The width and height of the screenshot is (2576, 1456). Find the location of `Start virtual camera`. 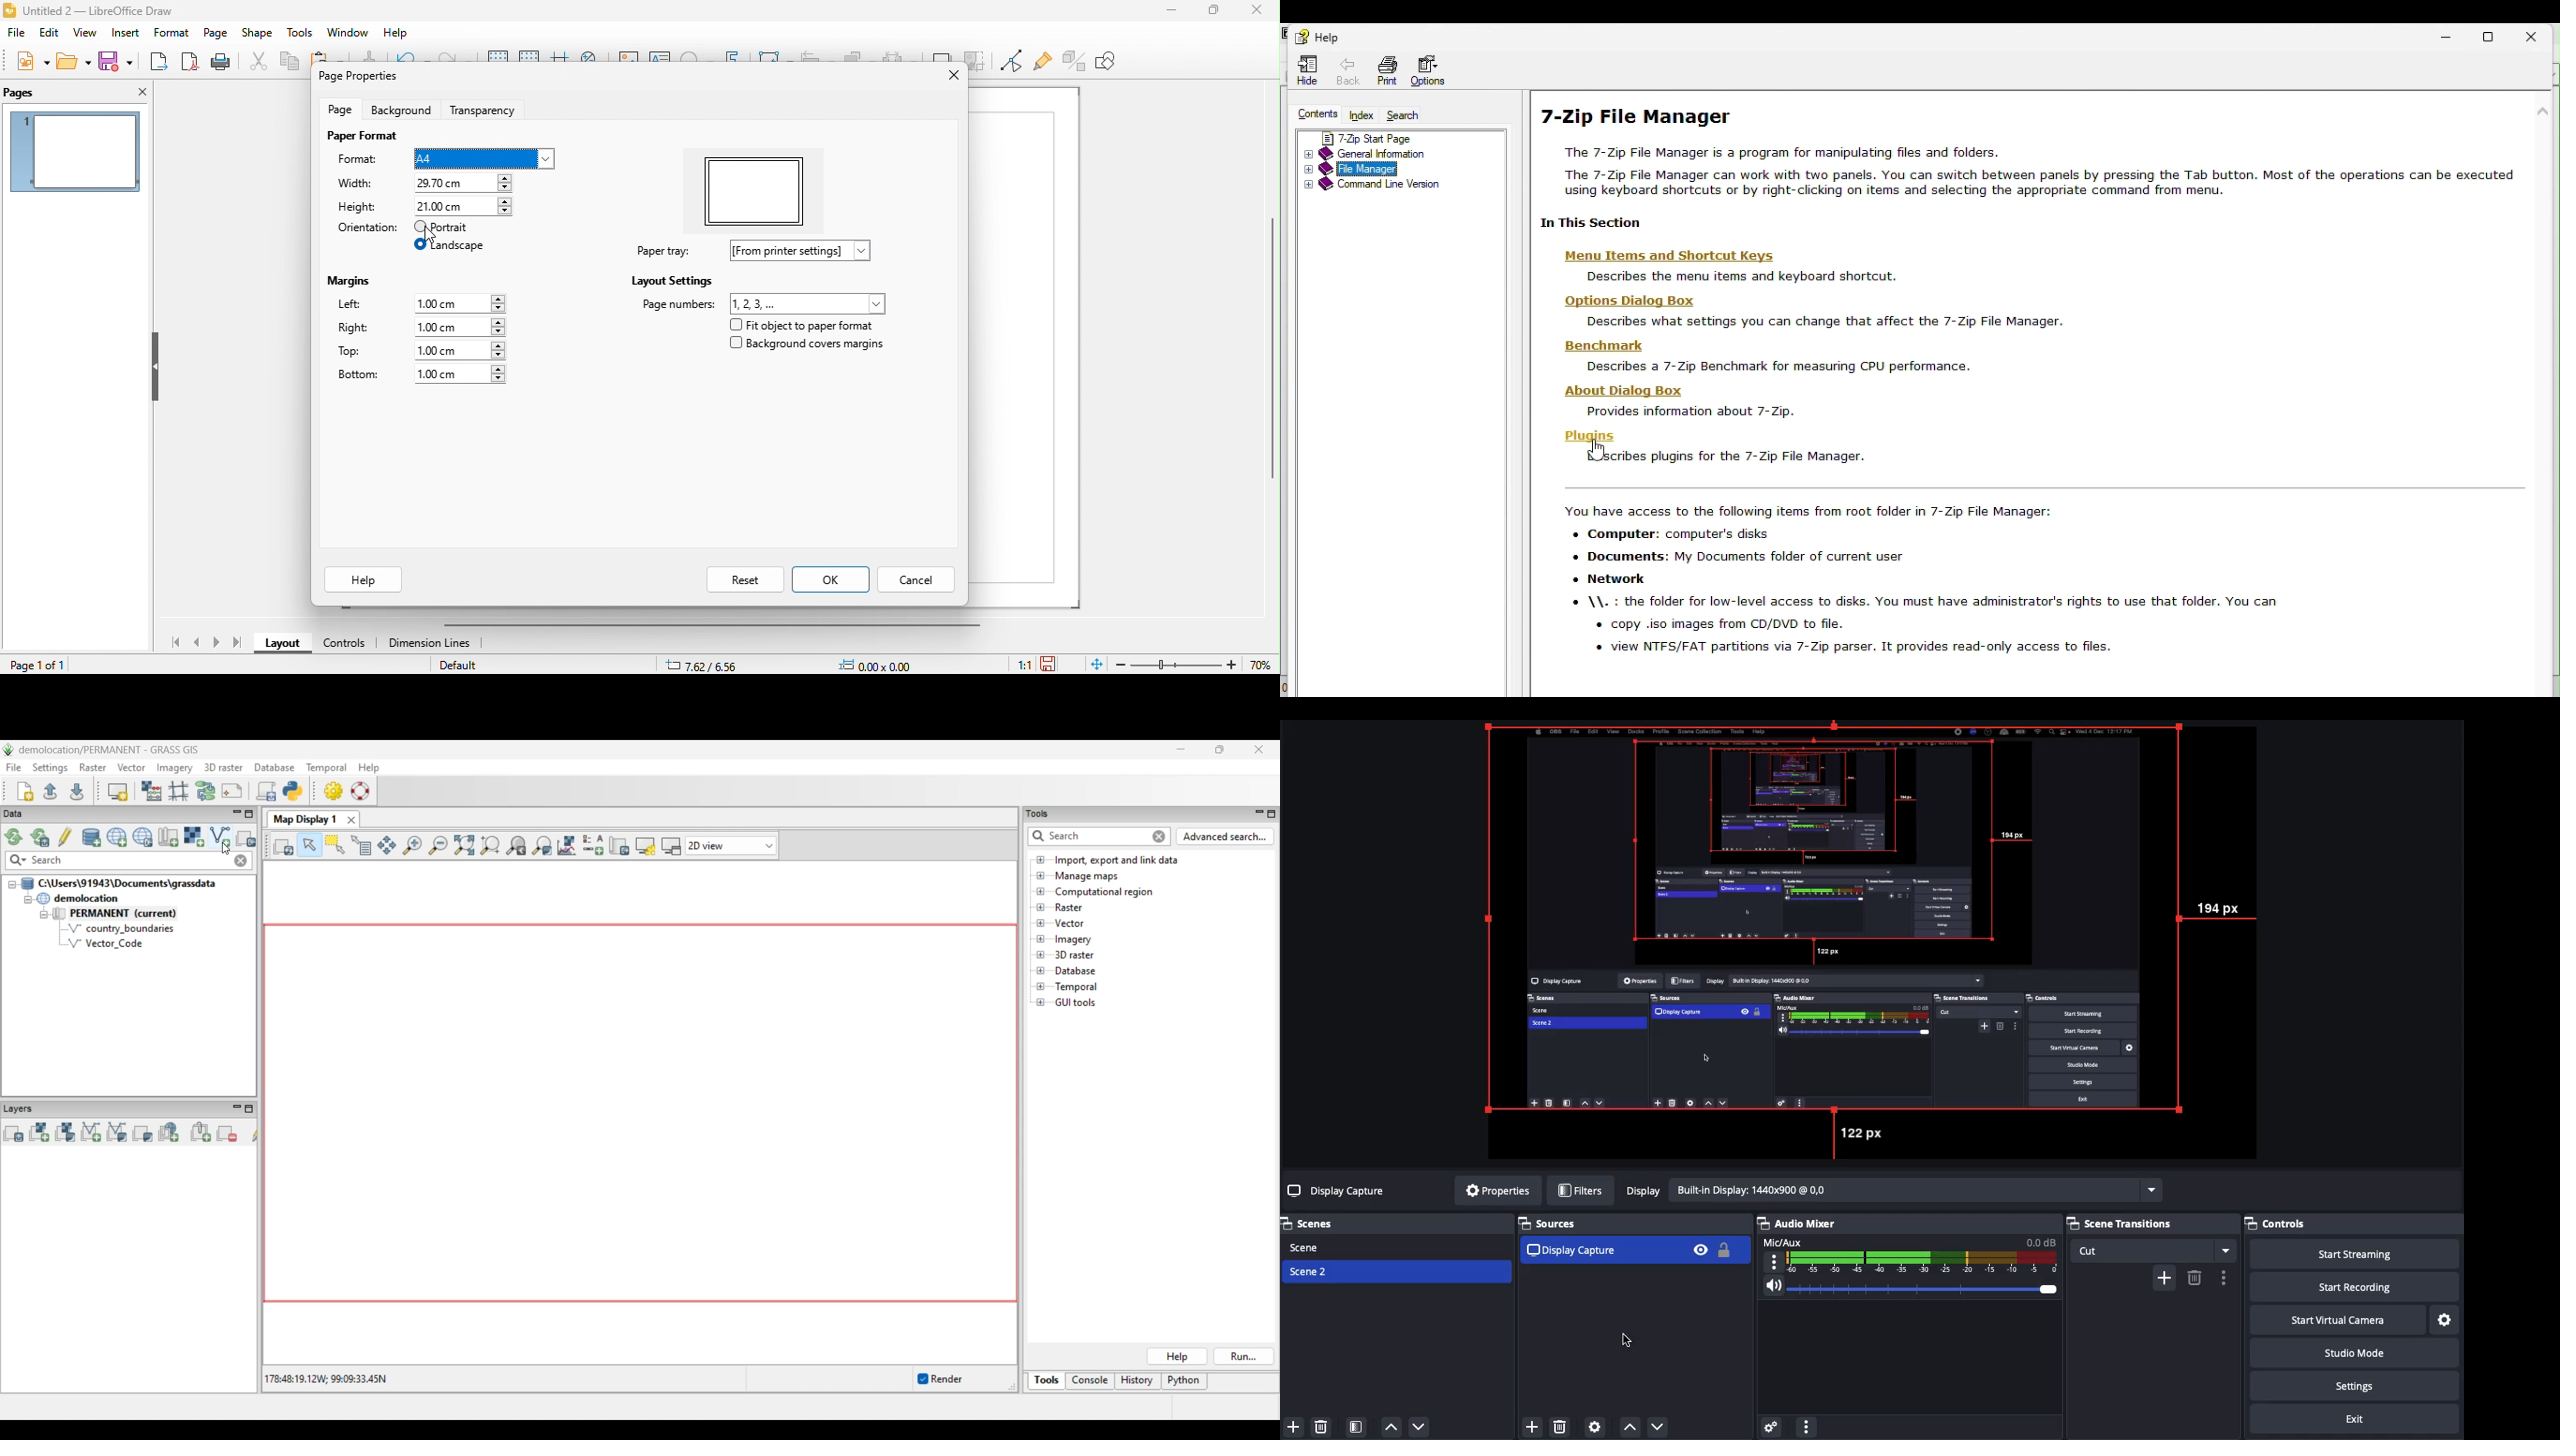

Start virtual camera is located at coordinates (2335, 1318).